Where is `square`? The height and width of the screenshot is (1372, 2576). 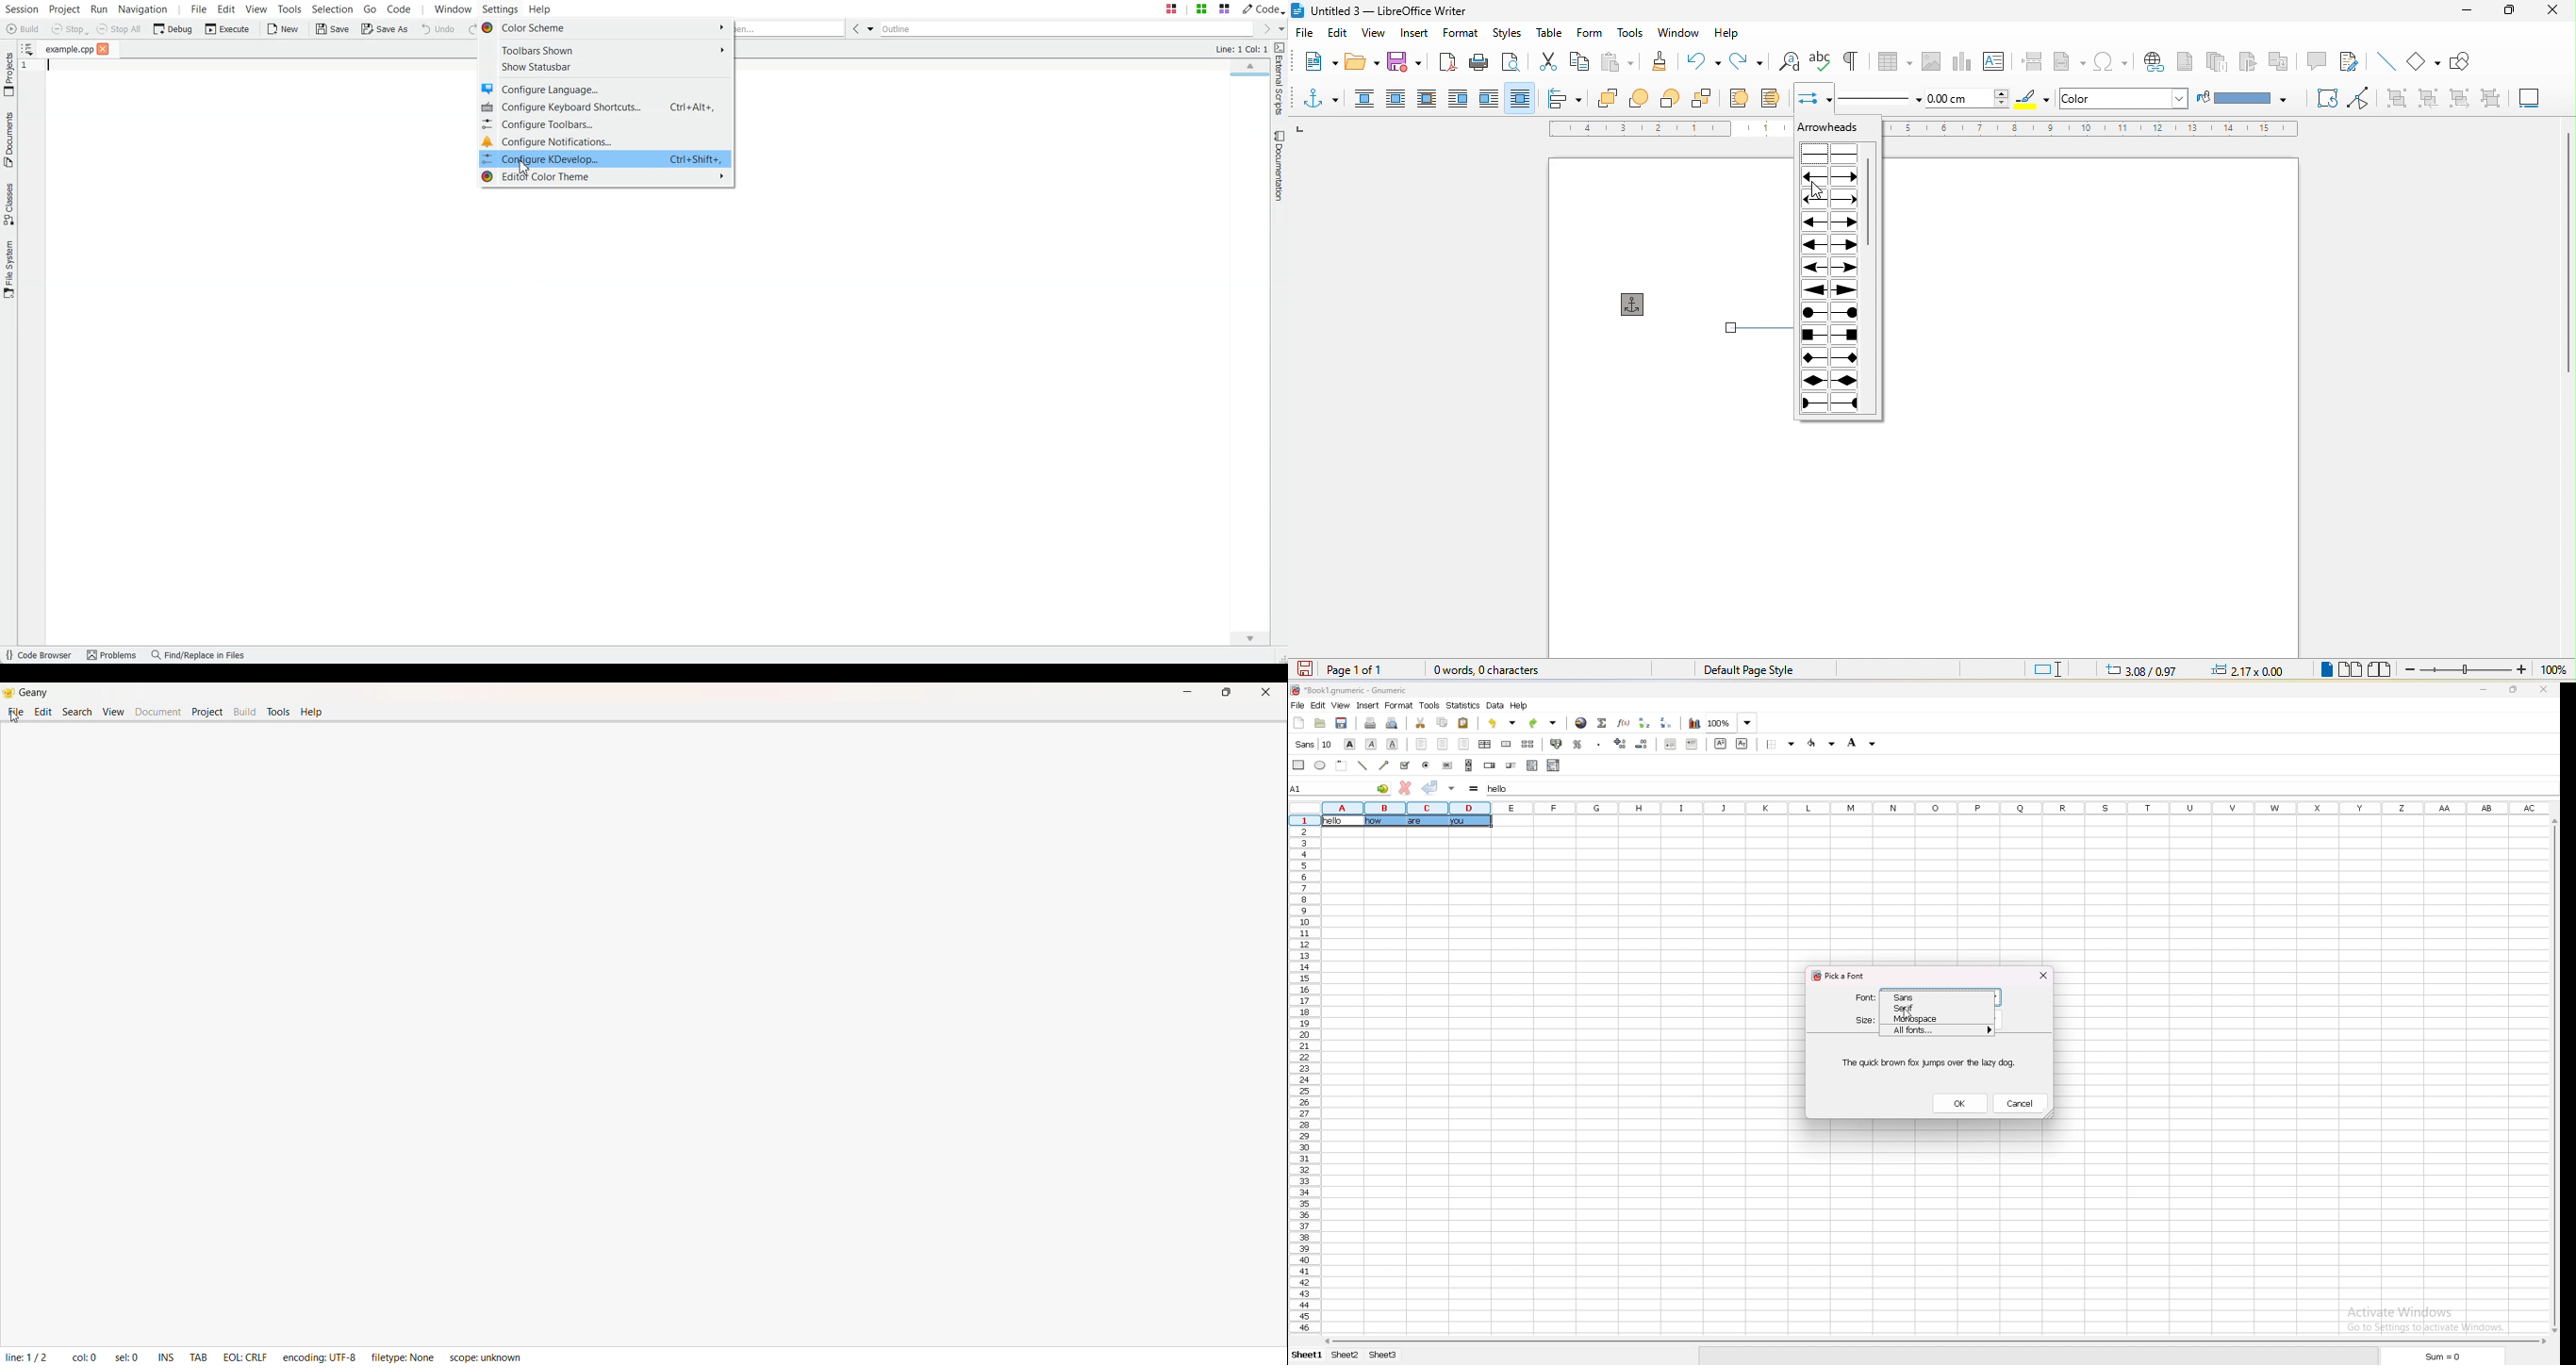 square is located at coordinates (1829, 337).